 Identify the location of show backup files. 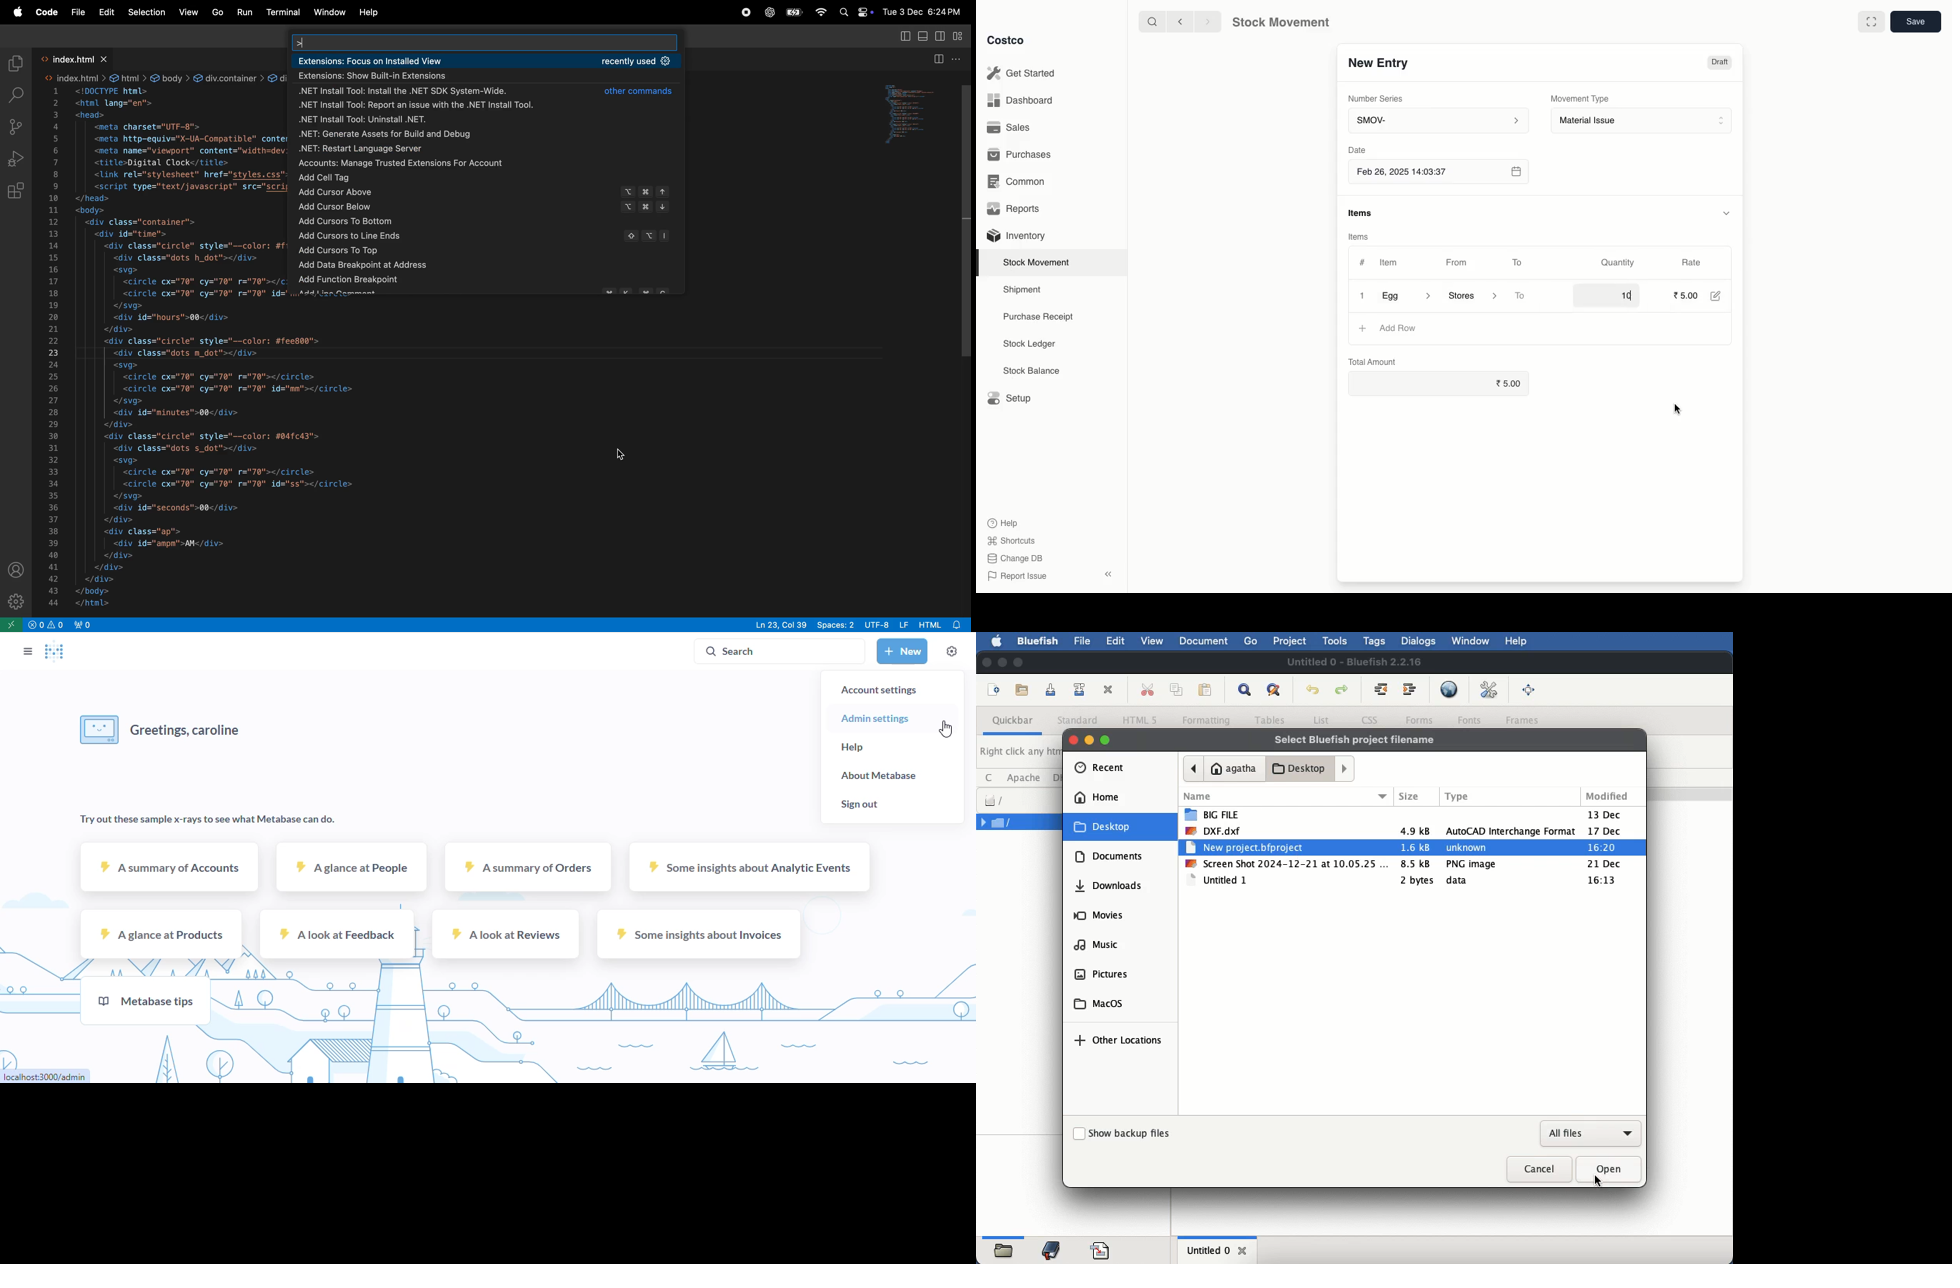
(1122, 1134).